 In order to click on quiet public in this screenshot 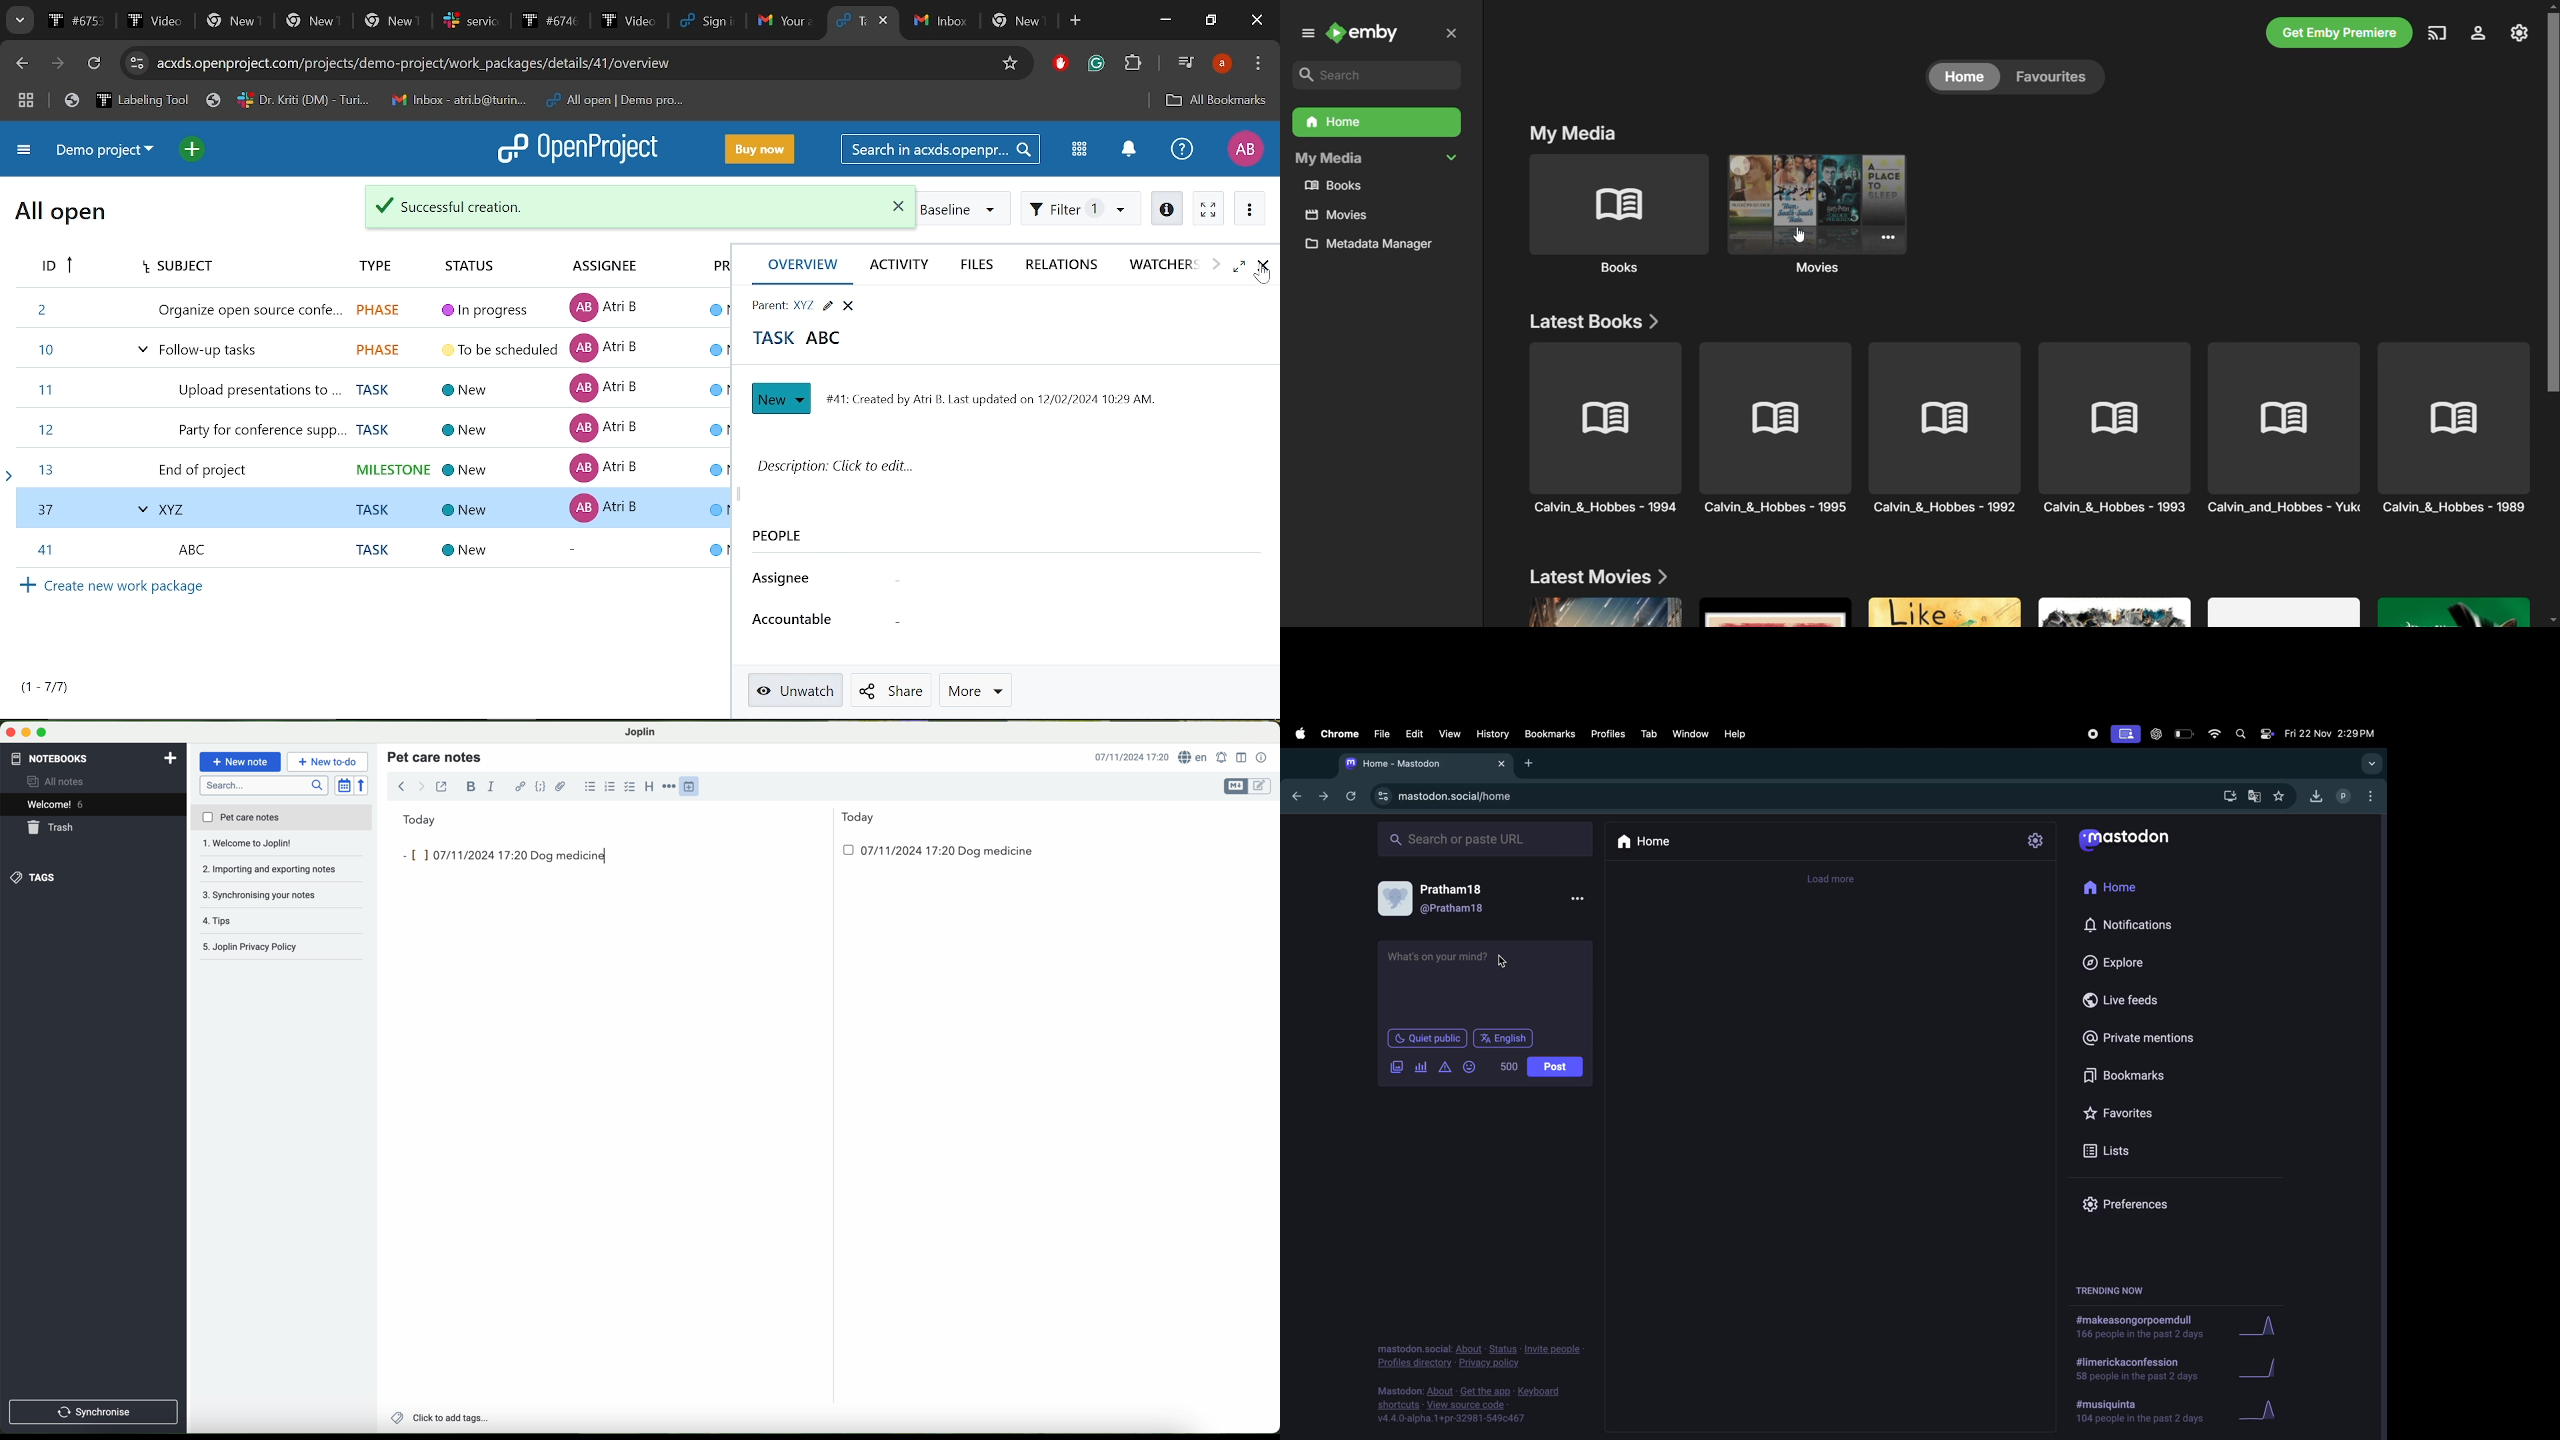, I will do `click(1428, 1039)`.